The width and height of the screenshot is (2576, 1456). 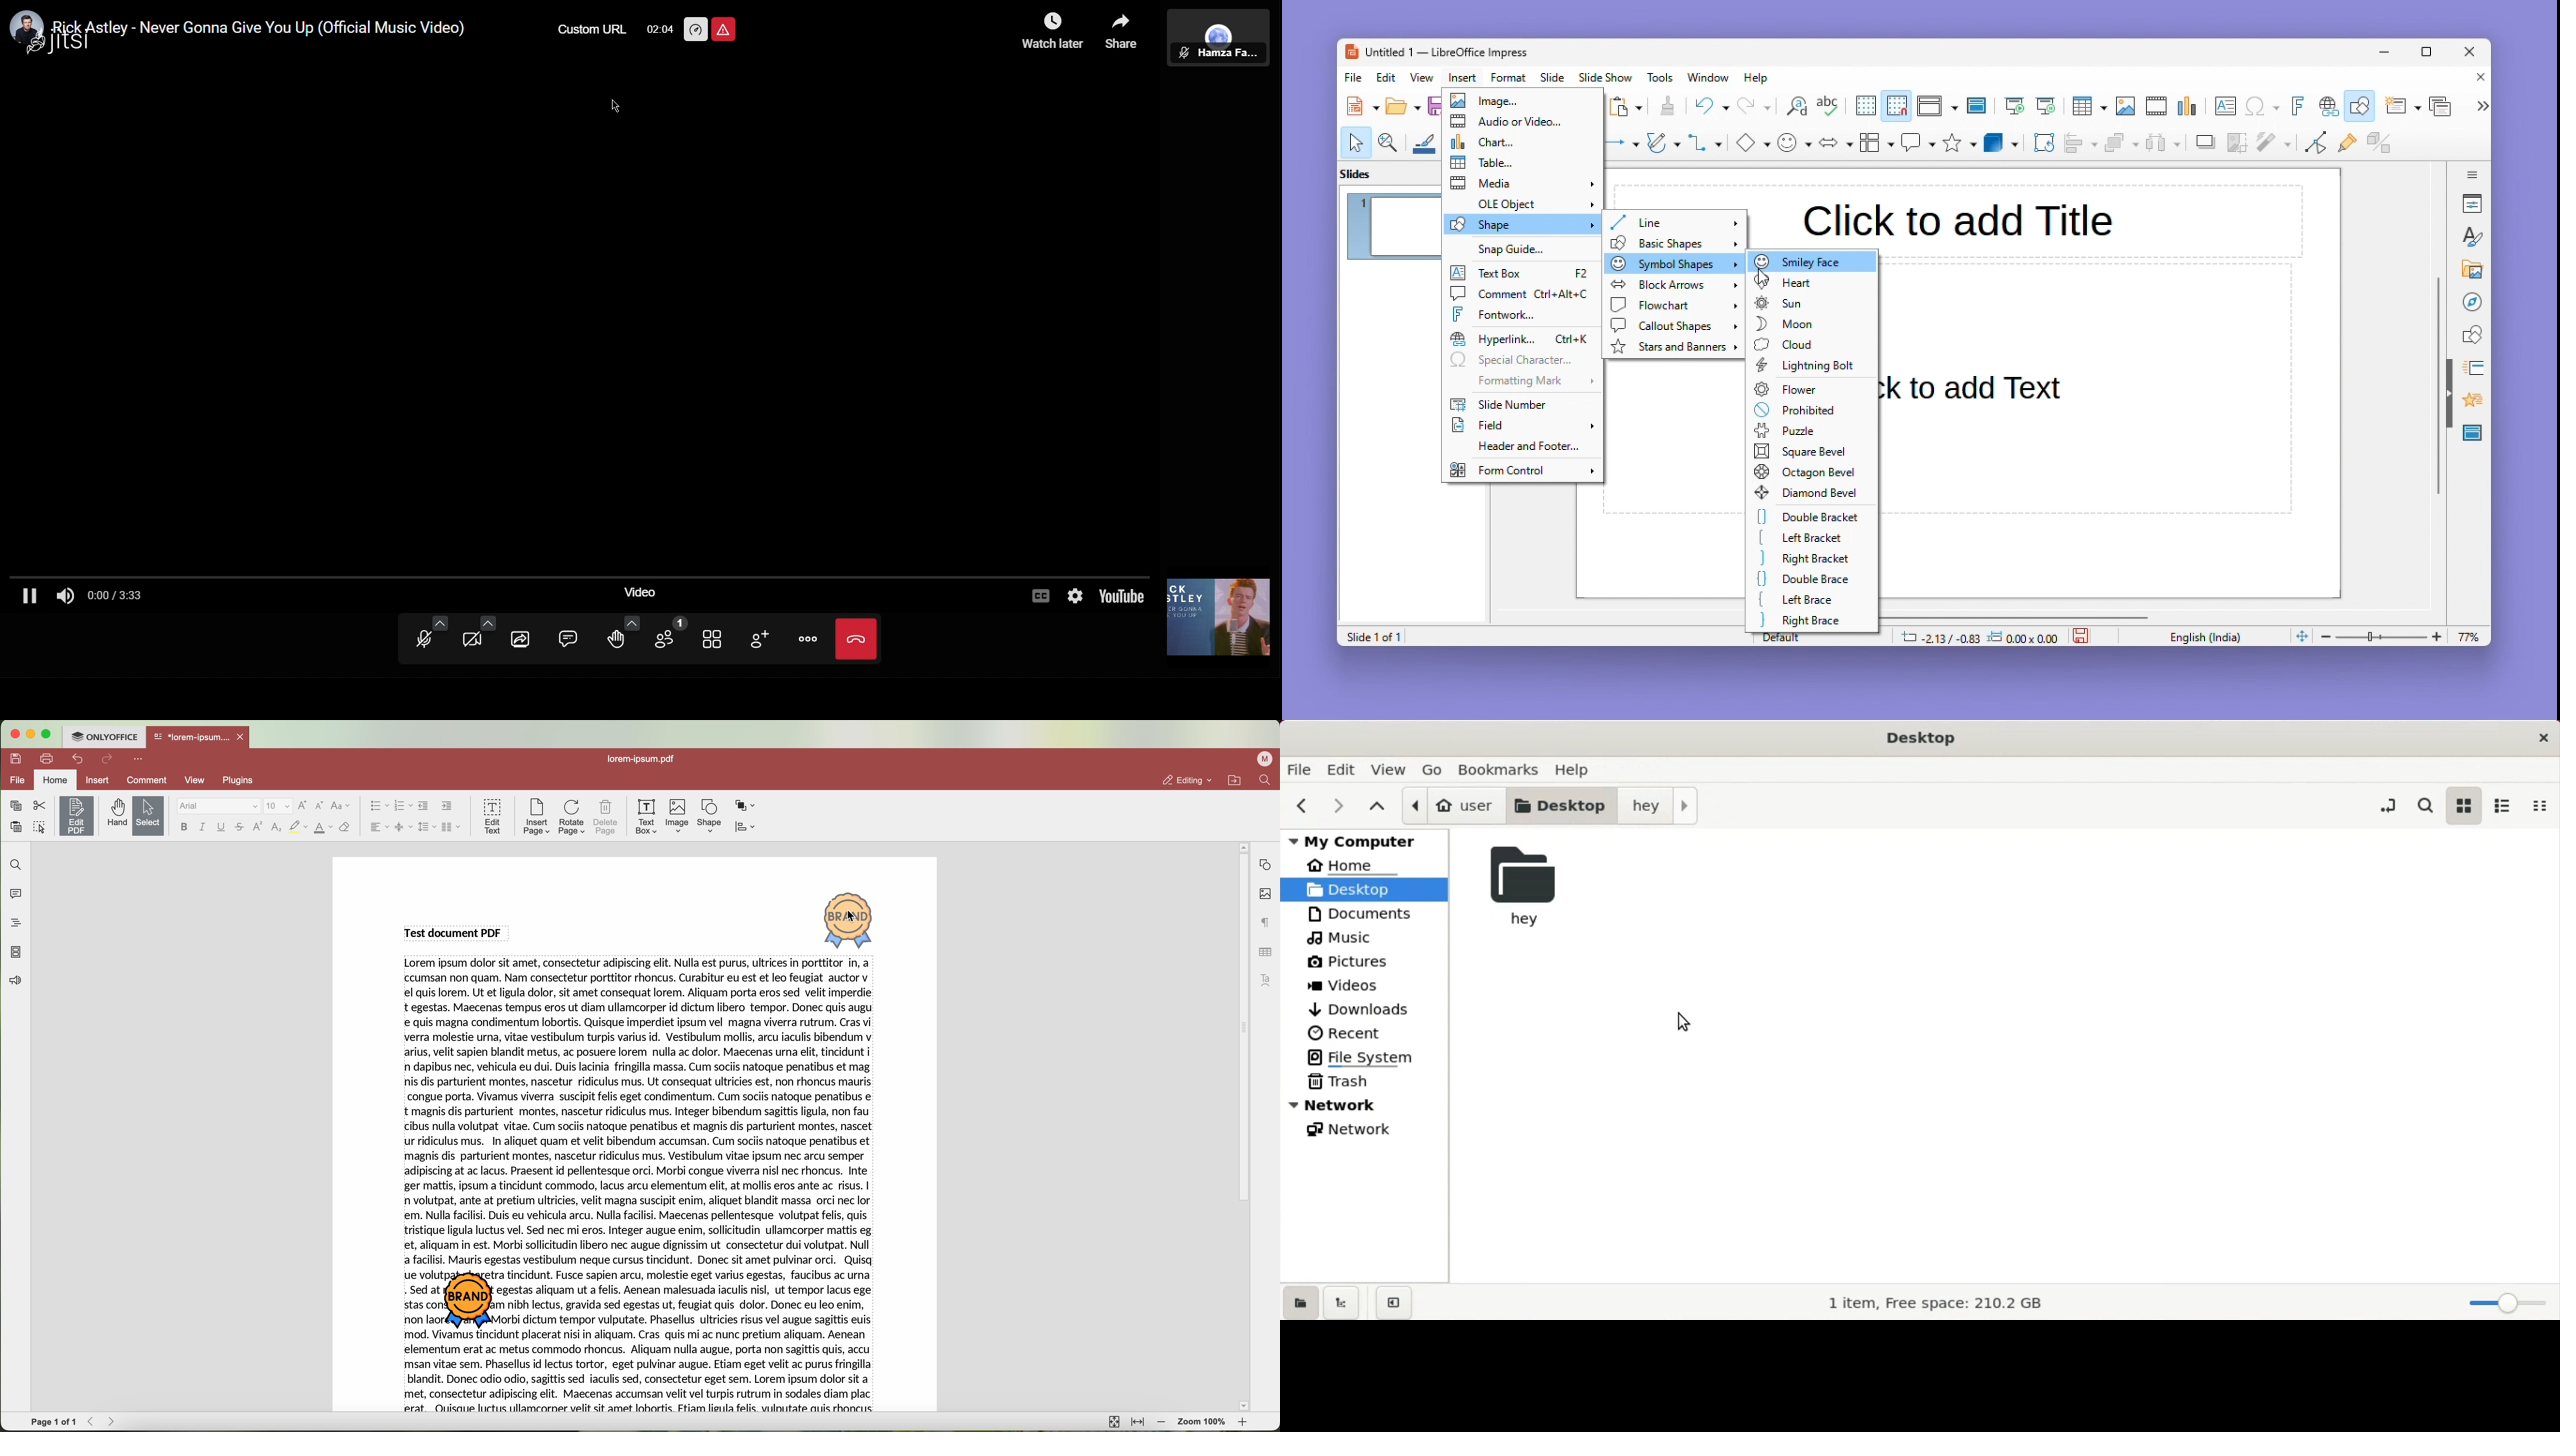 I want to click on Styles, so click(x=2474, y=236).